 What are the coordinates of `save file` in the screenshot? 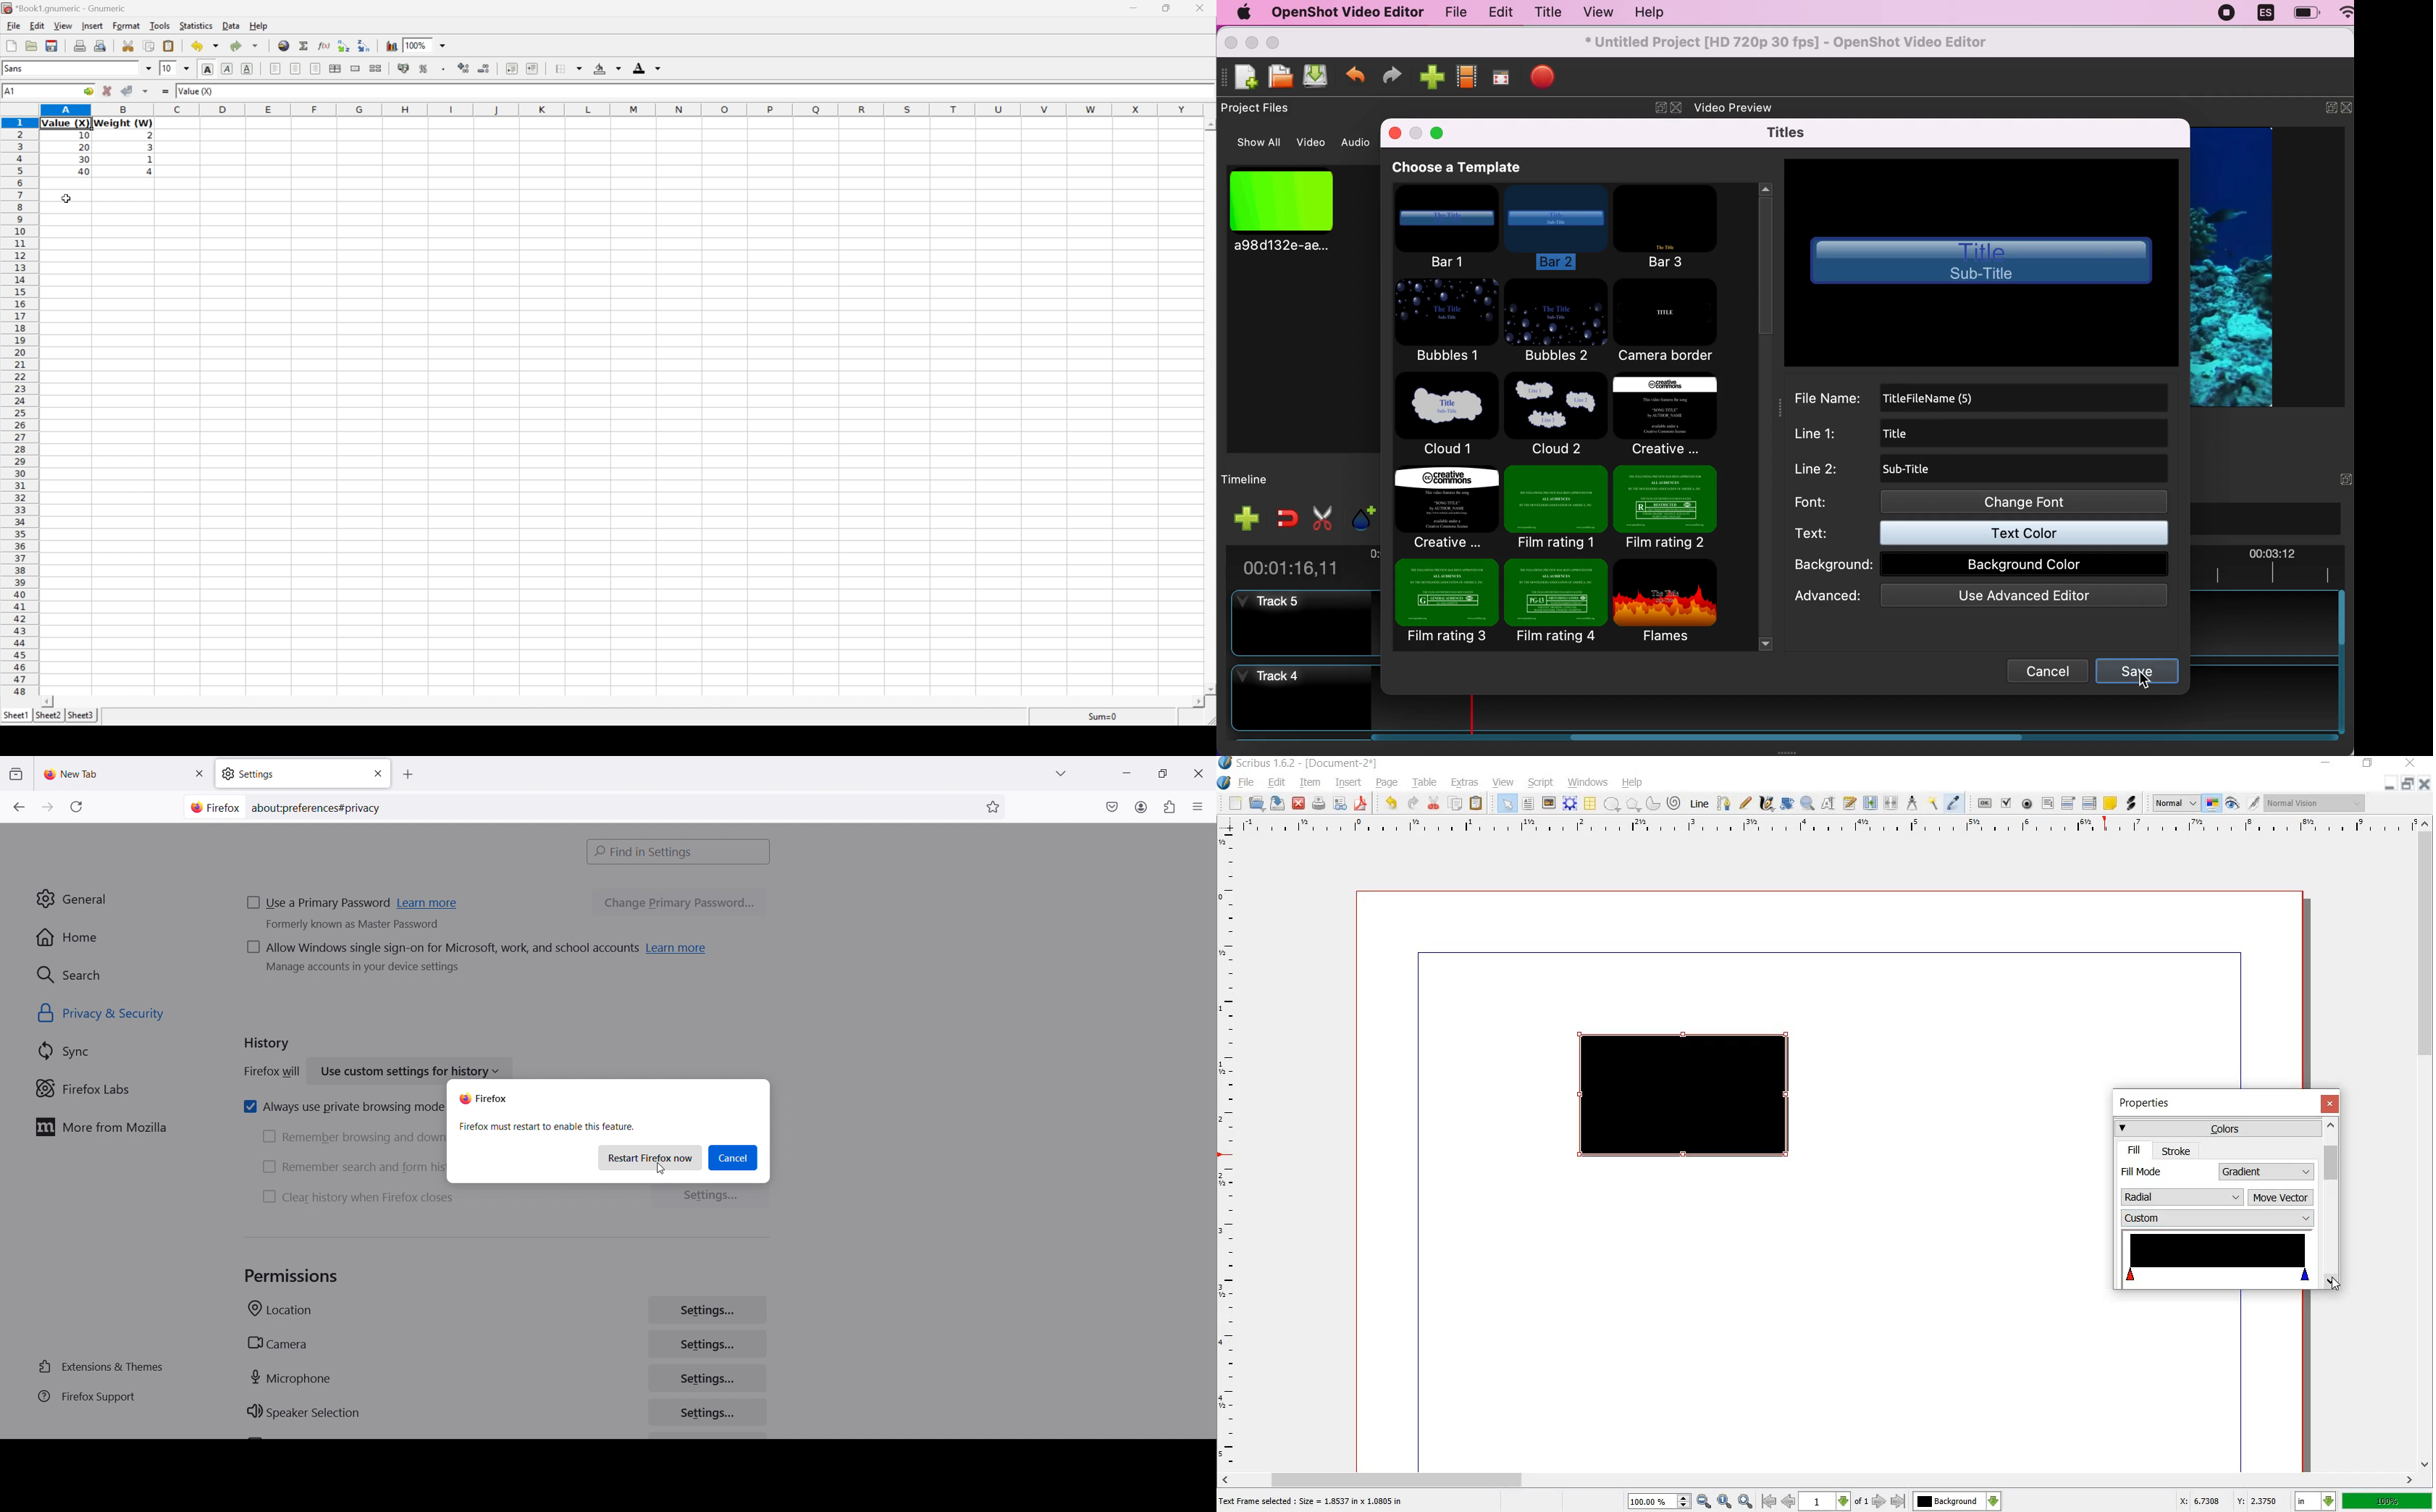 It's located at (1318, 77).